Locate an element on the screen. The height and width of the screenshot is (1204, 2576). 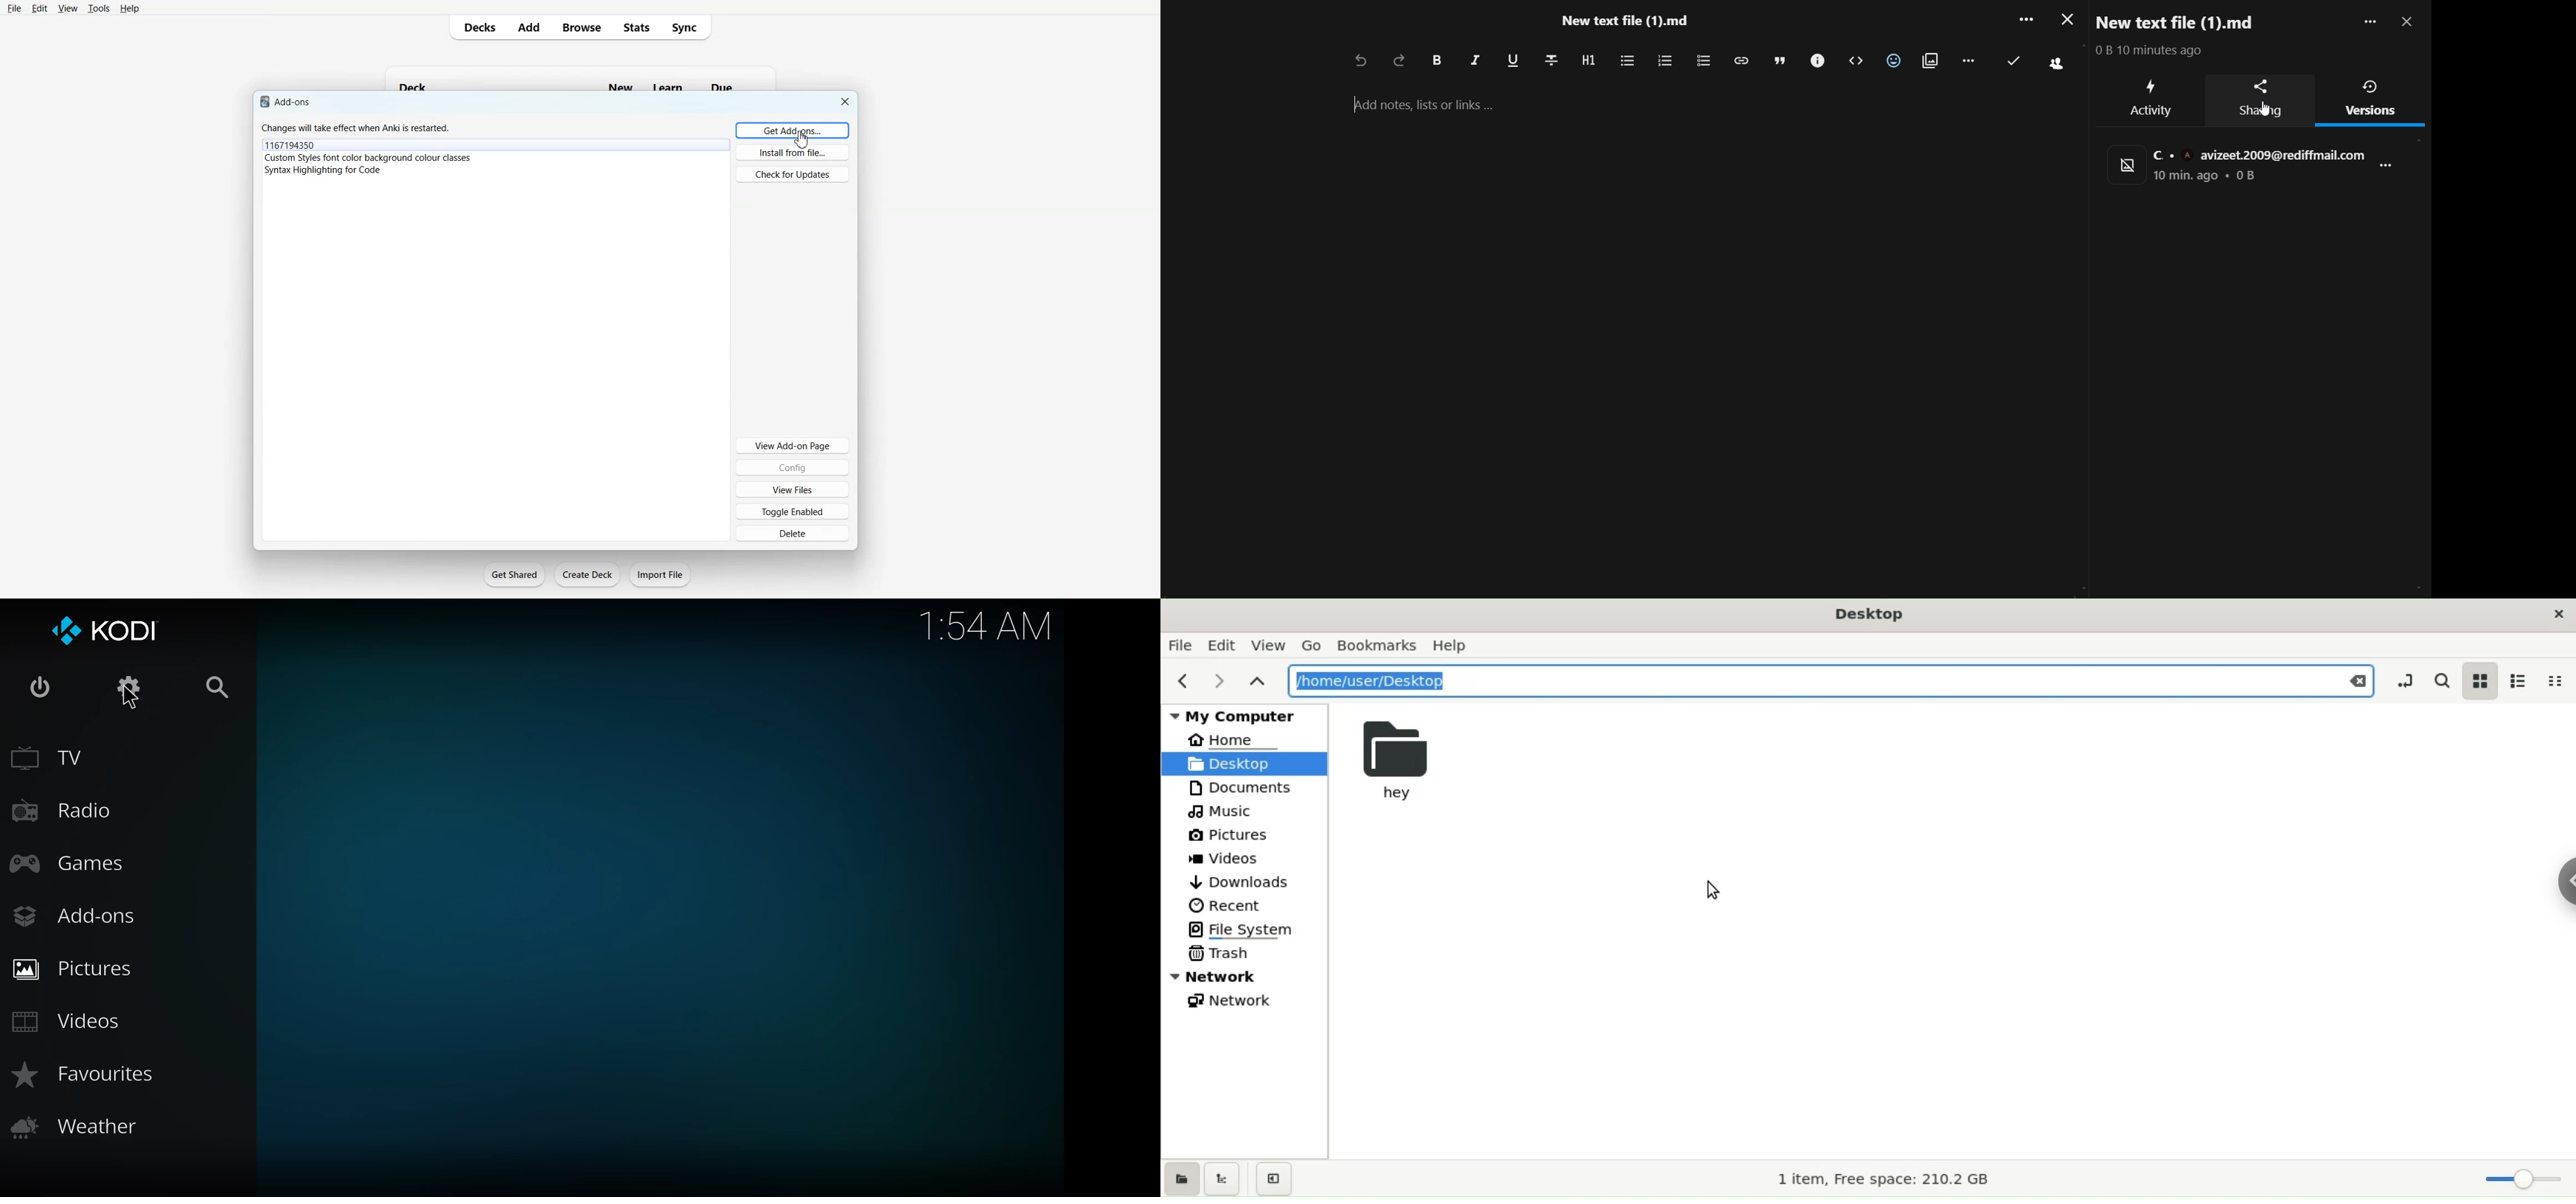
Add-ons. is located at coordinates (287, 100).